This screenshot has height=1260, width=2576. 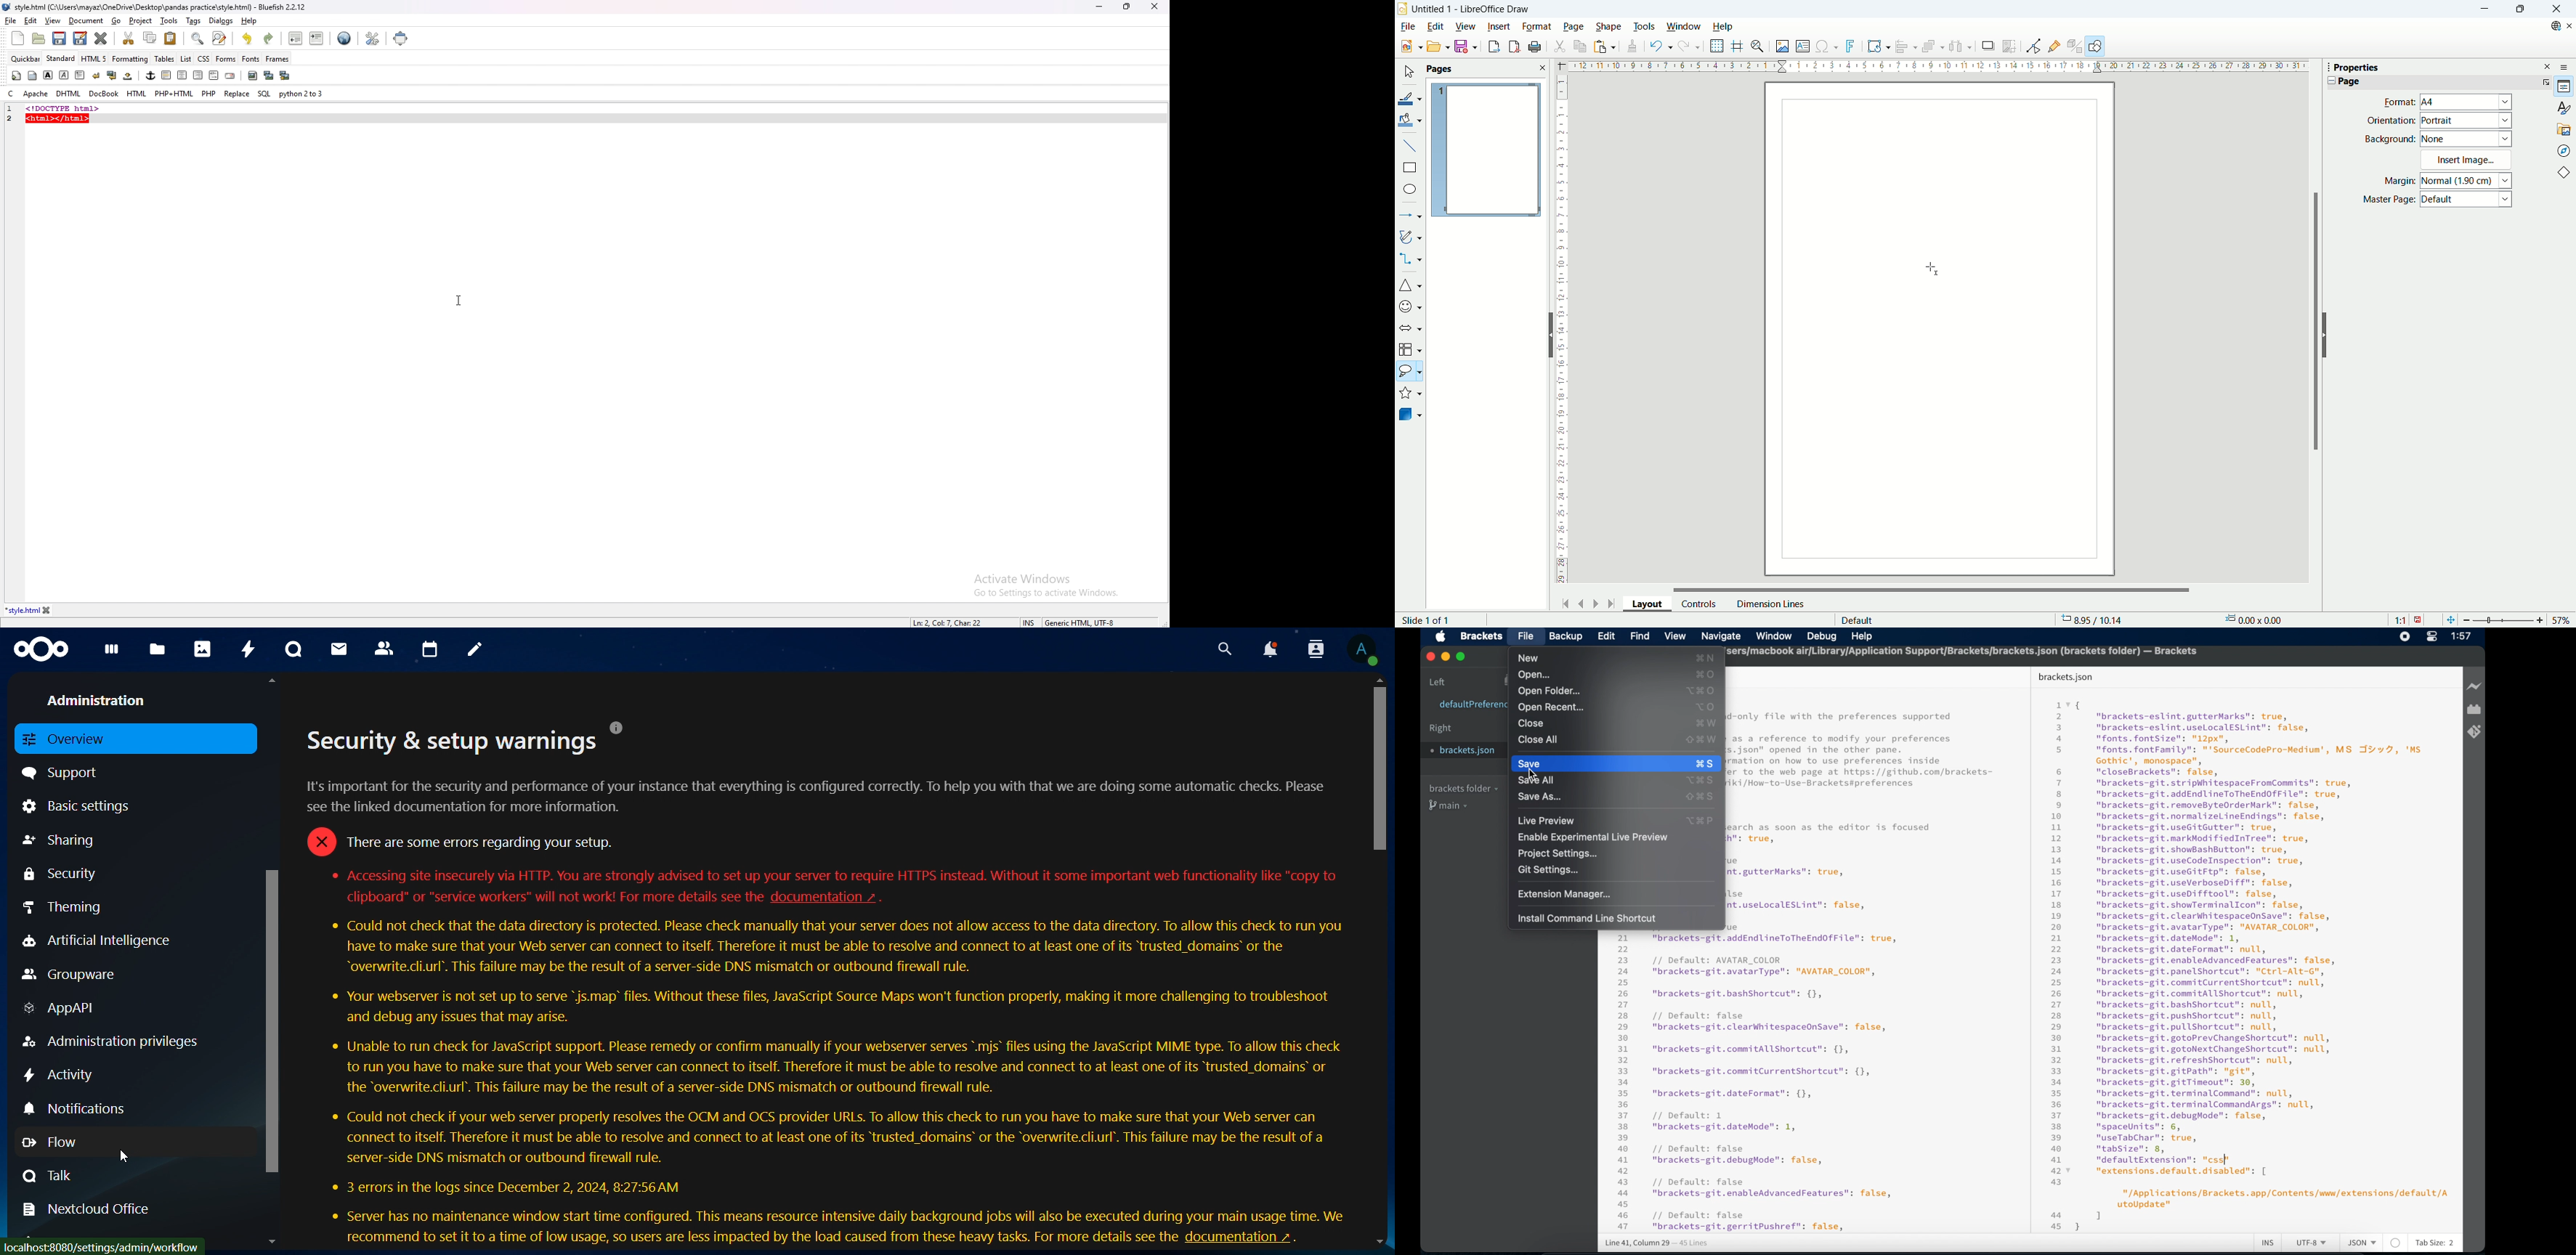 What do you see at coordinates (105, 1244) in the screenshot?
I see `localhost8080/settings/admin/workflow` at bounding box center [105, 1244].